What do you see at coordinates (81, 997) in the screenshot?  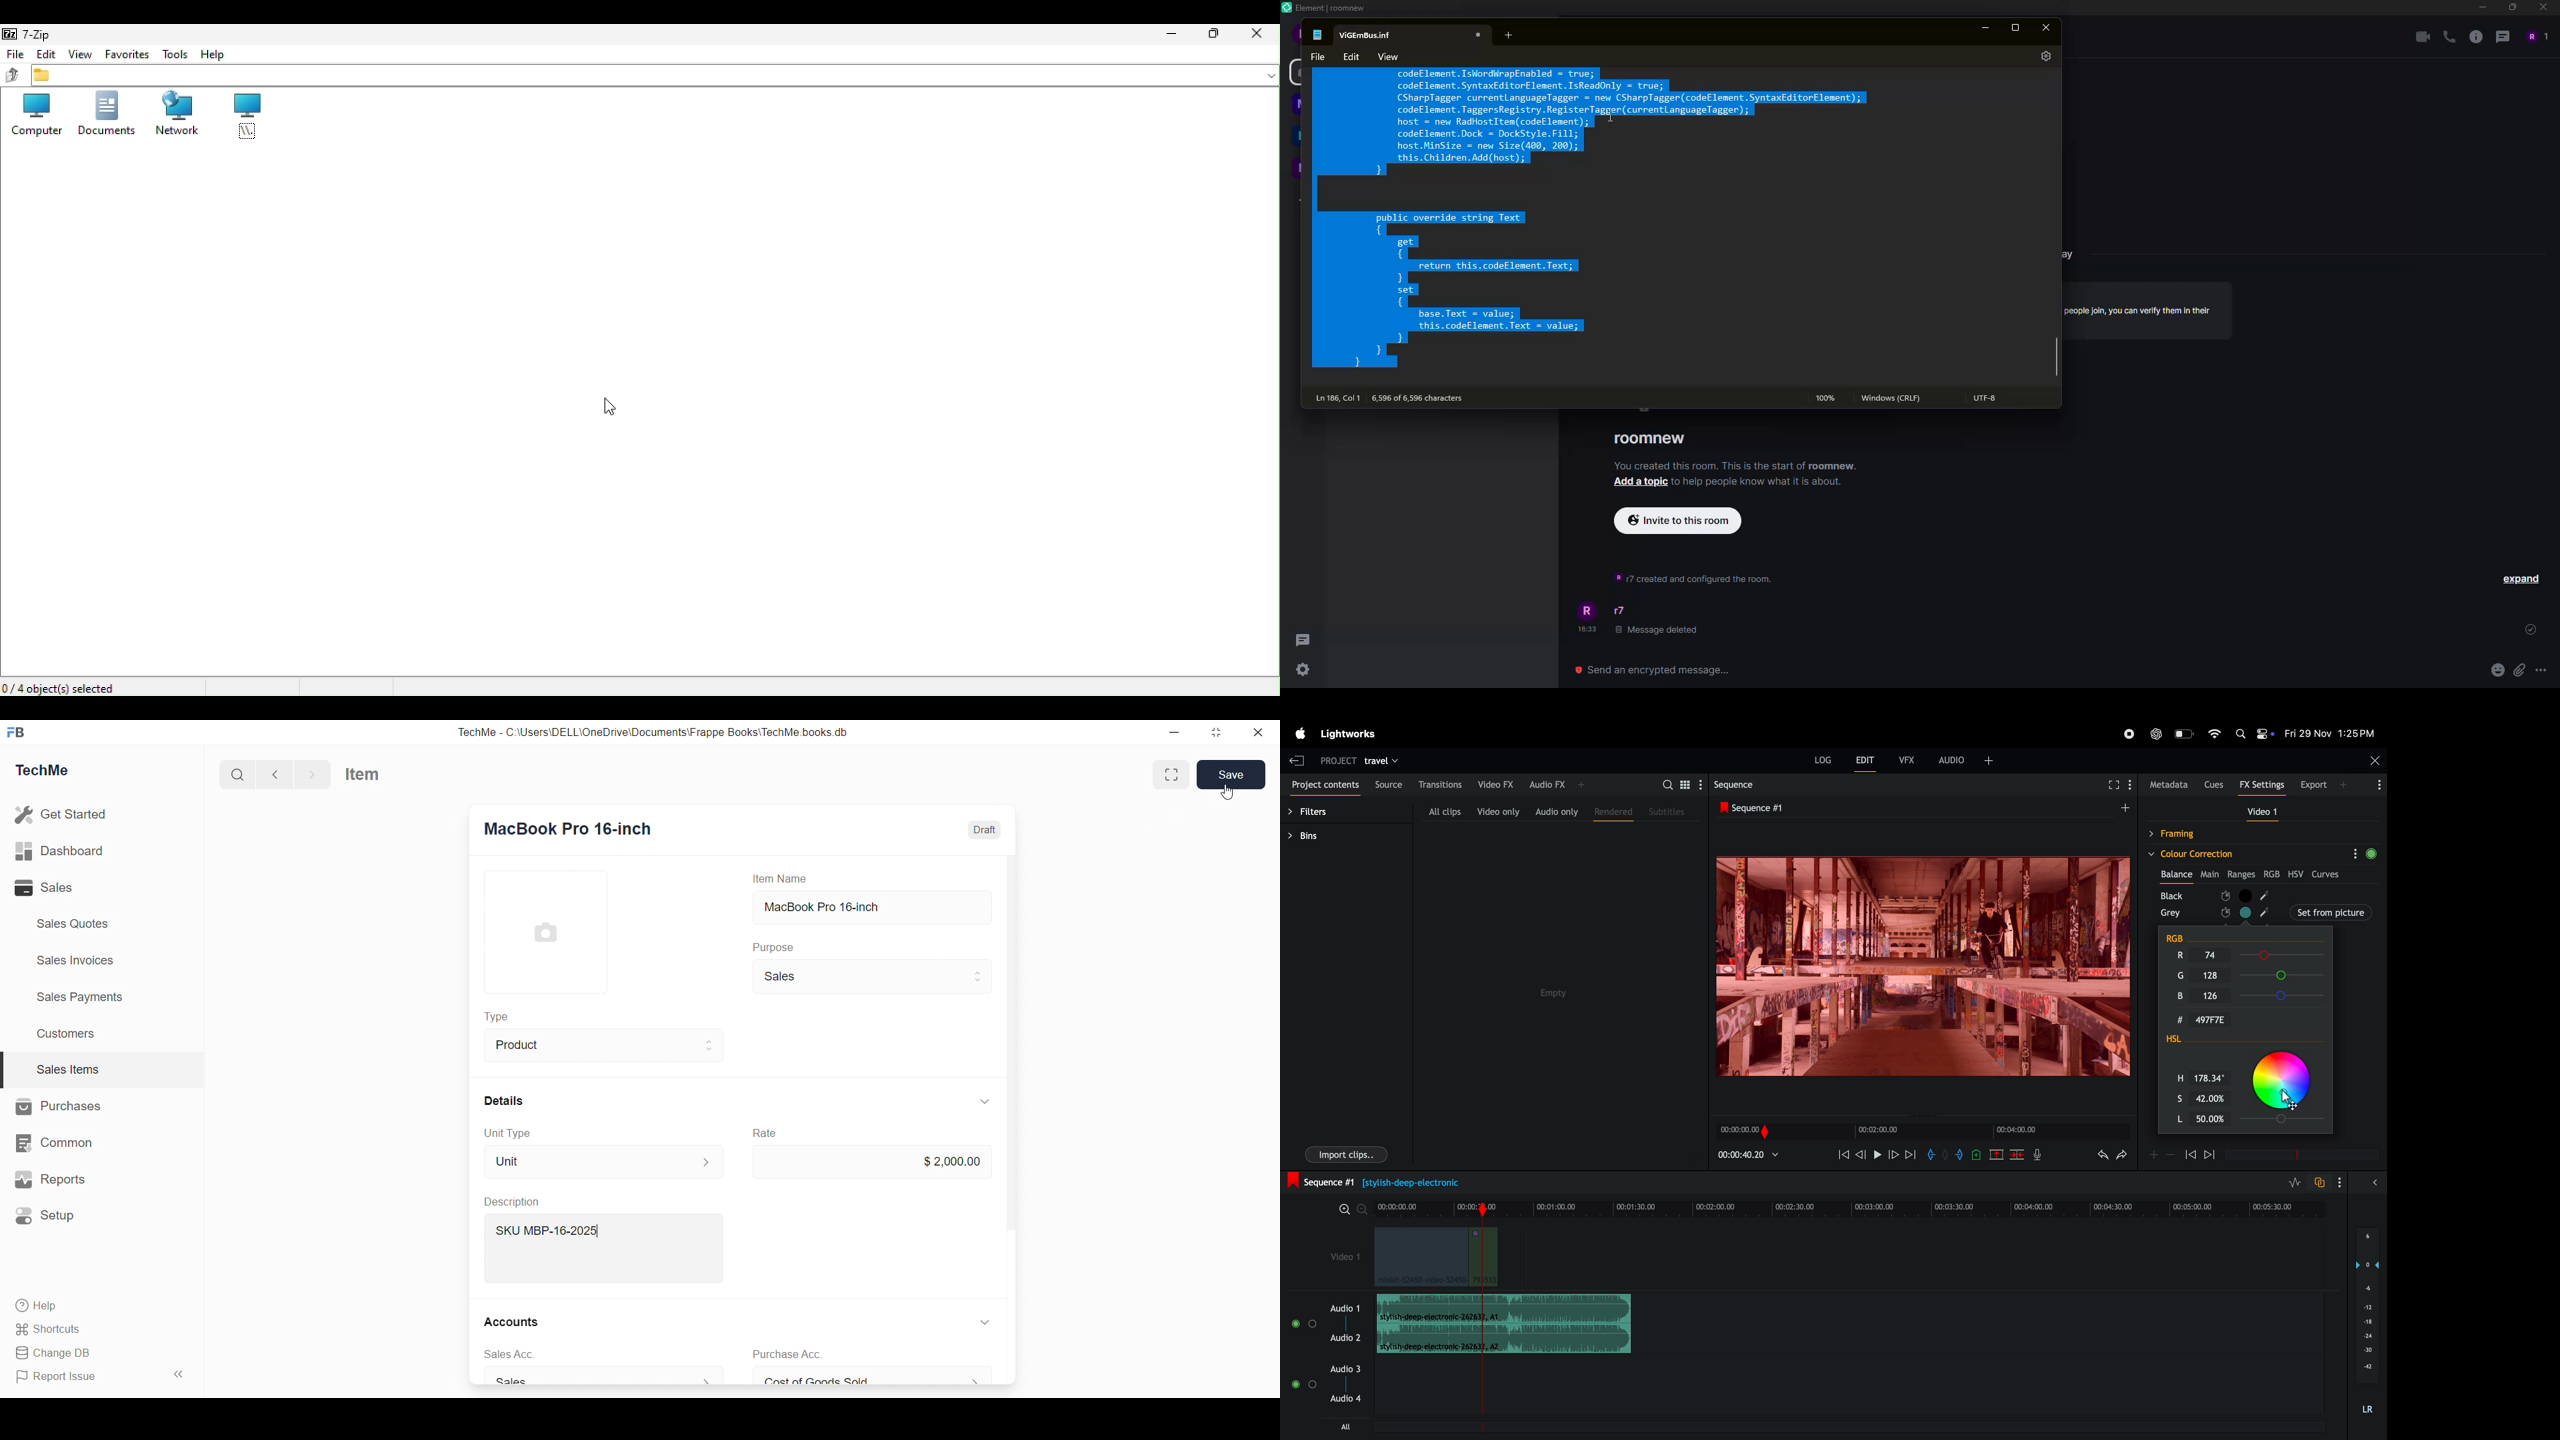 I see `Sales Payments` at bounding box center [81, 997].